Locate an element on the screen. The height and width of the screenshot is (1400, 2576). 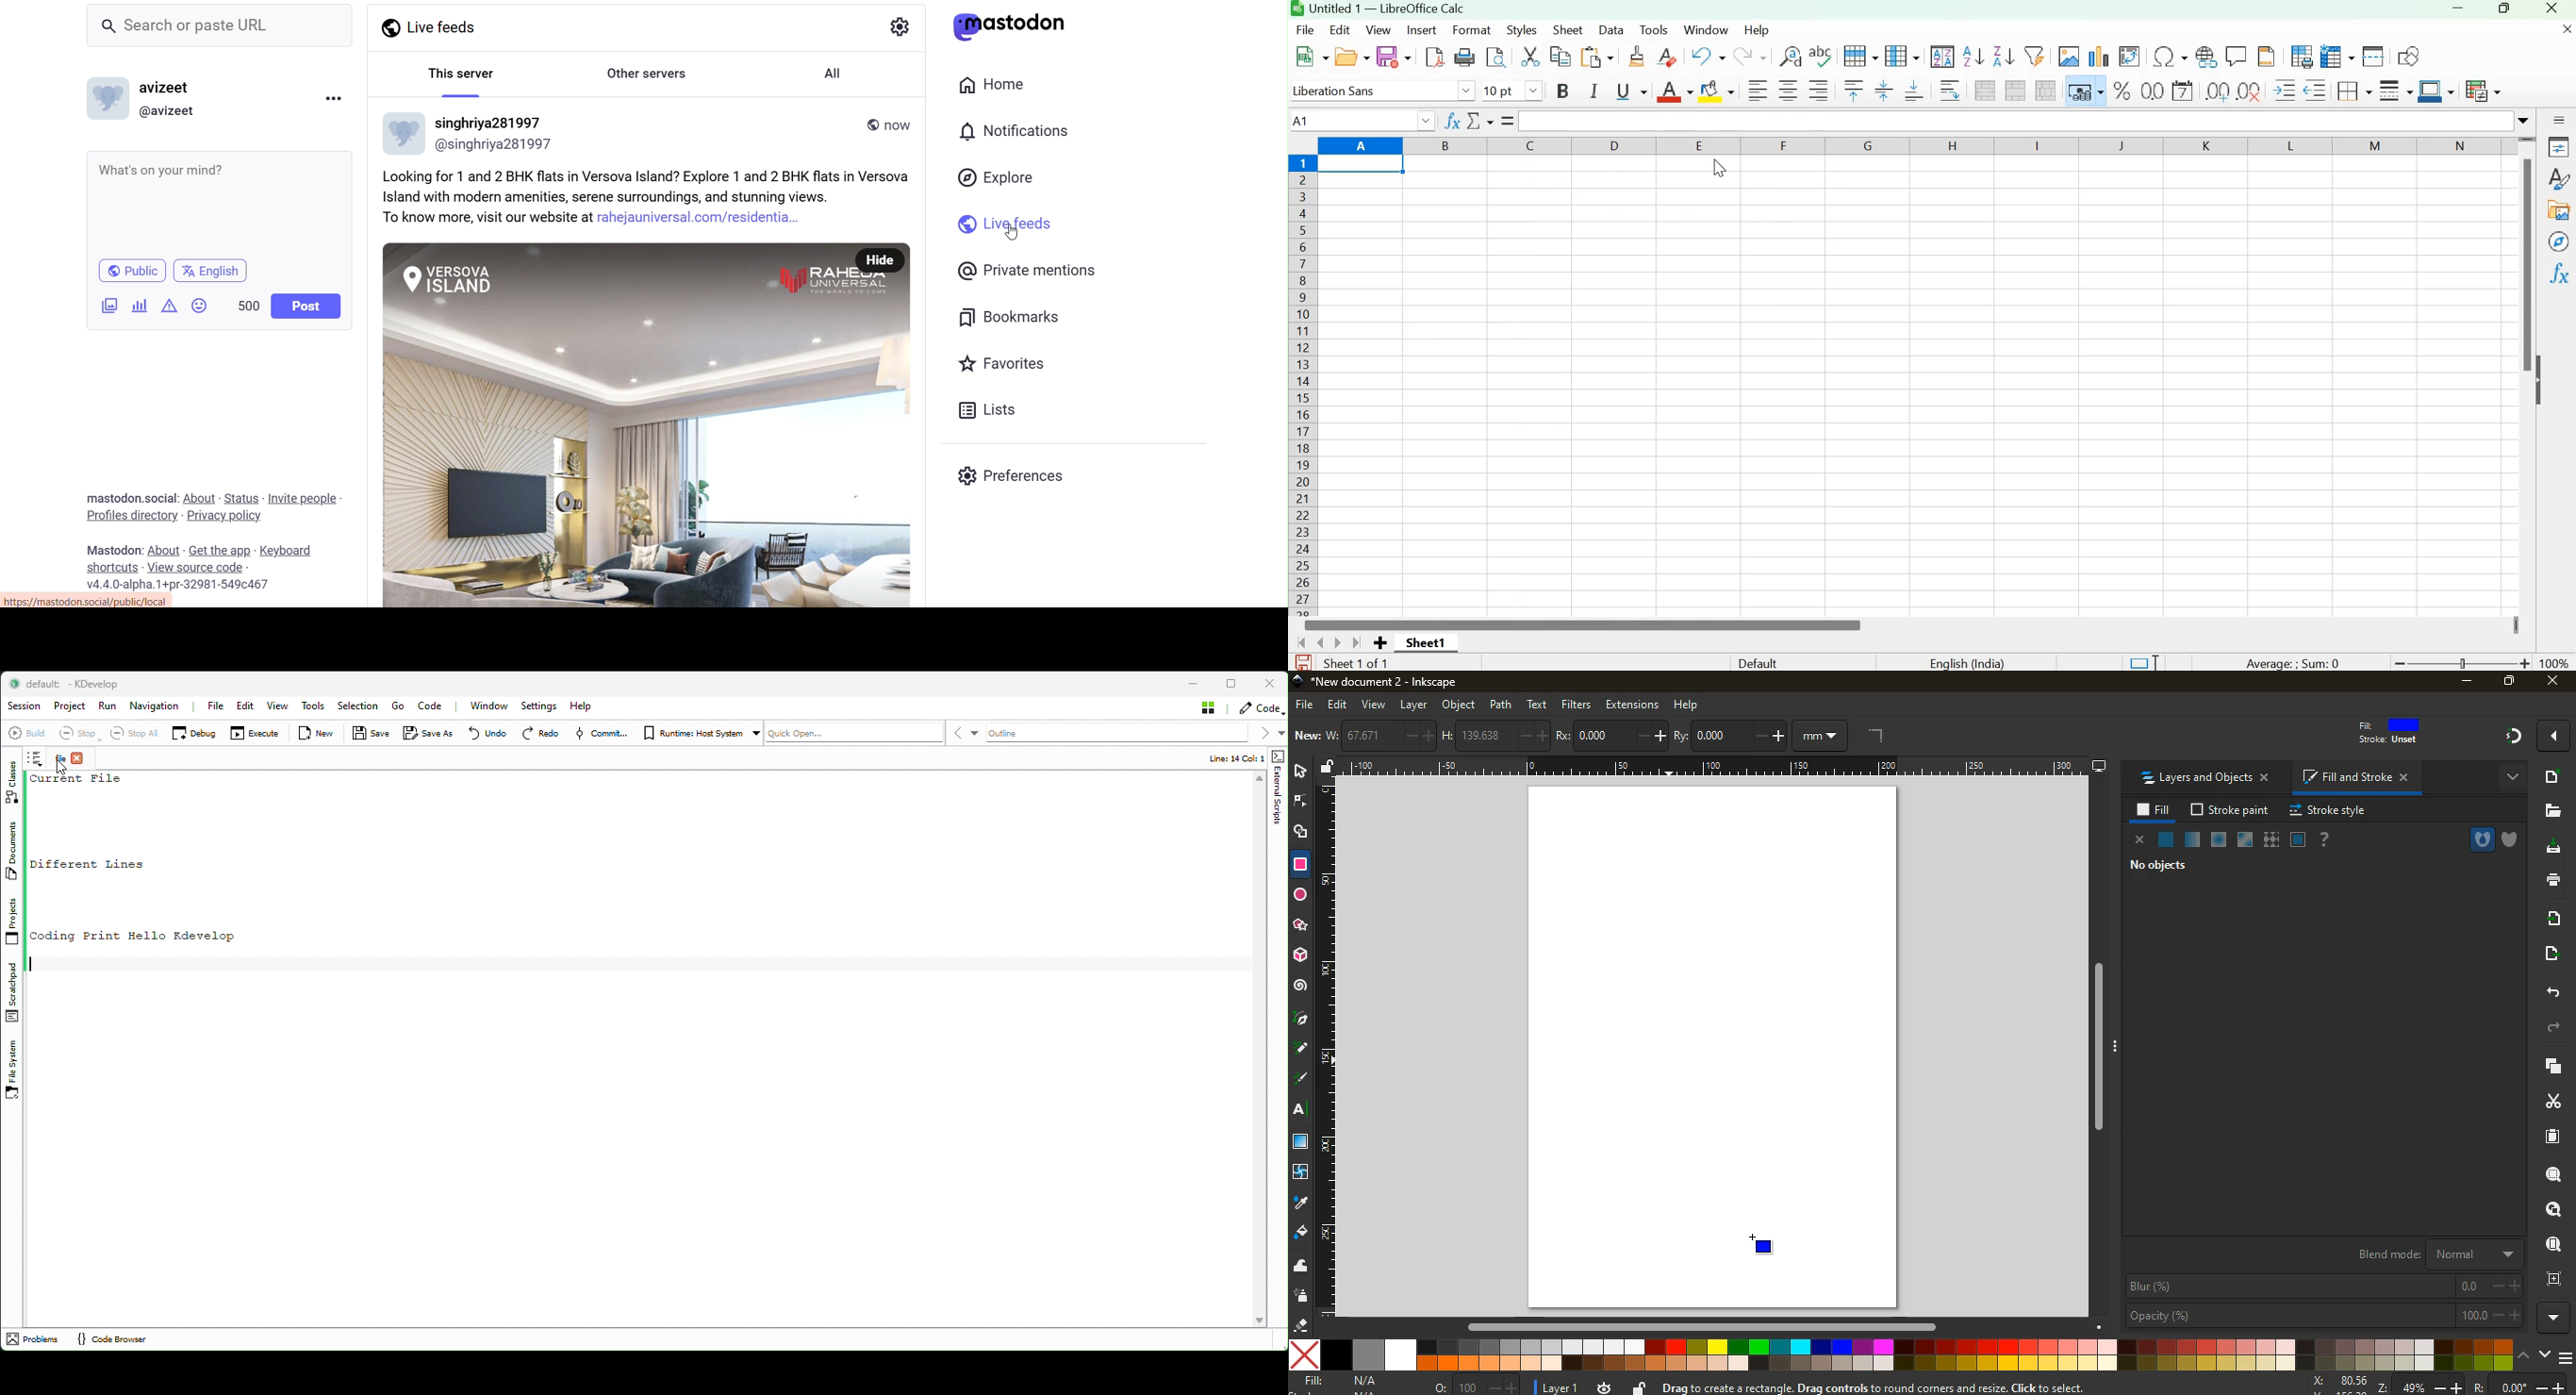
Functions is located at coordinates (2561, 272).